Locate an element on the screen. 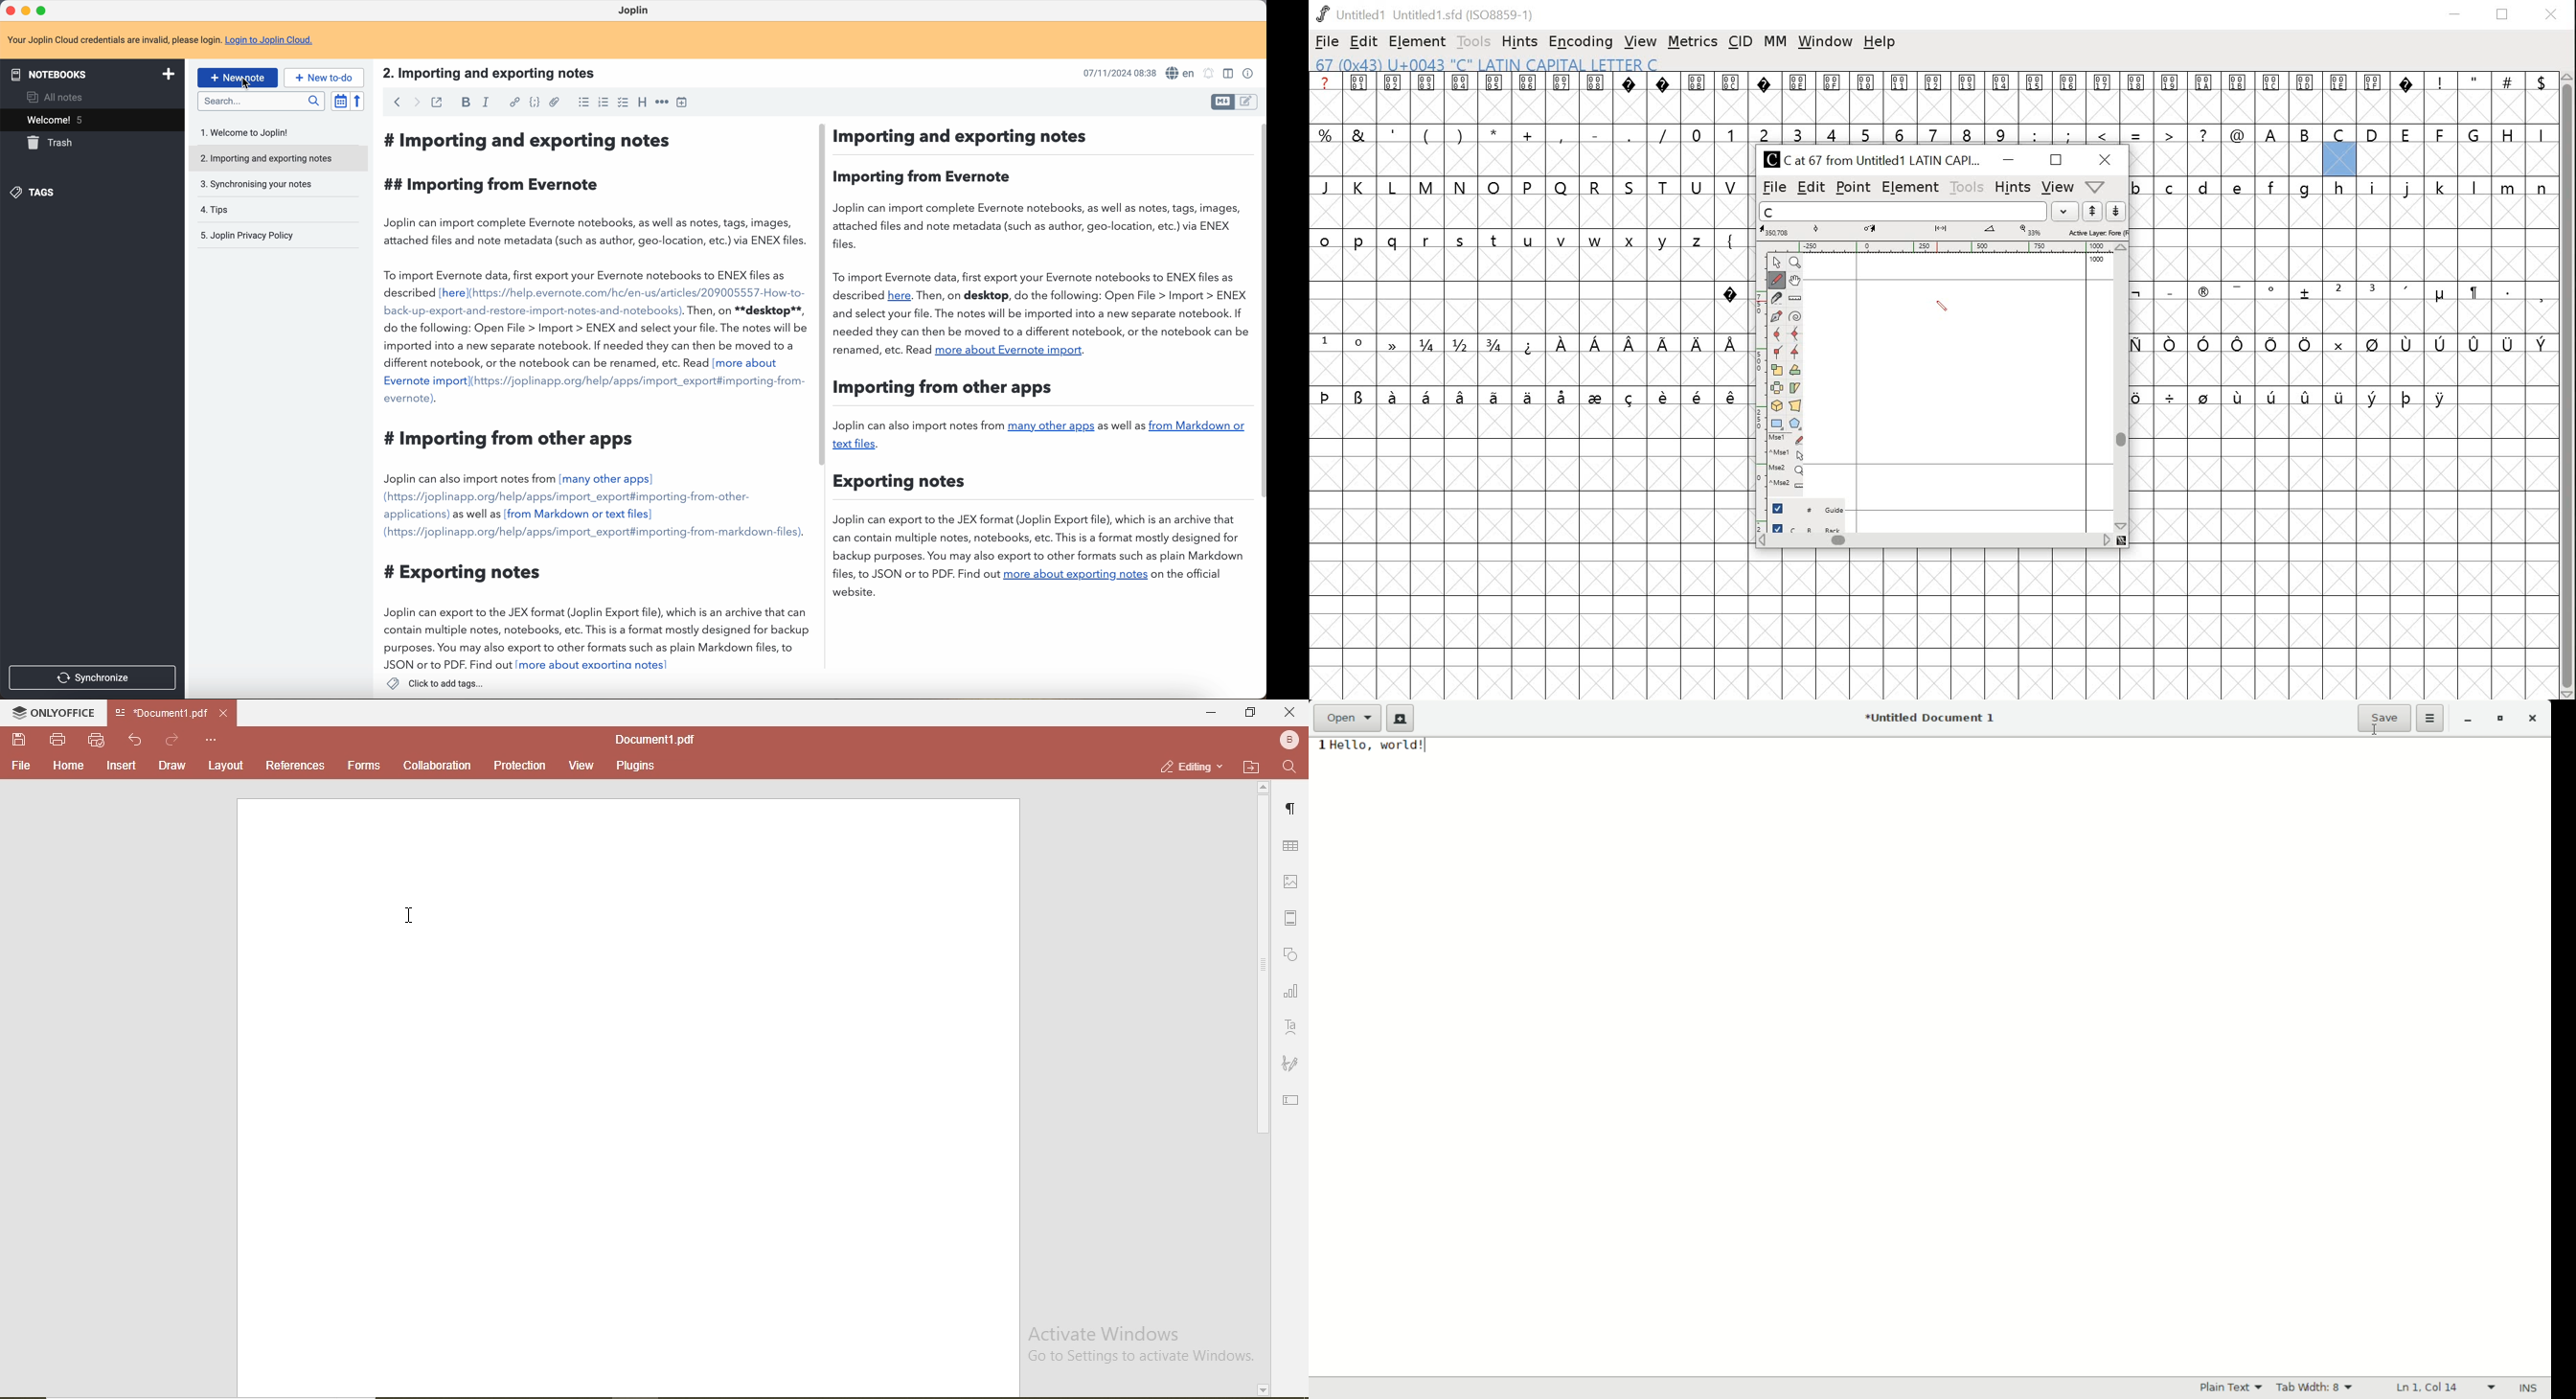  title is located at coordinates (491, 73).